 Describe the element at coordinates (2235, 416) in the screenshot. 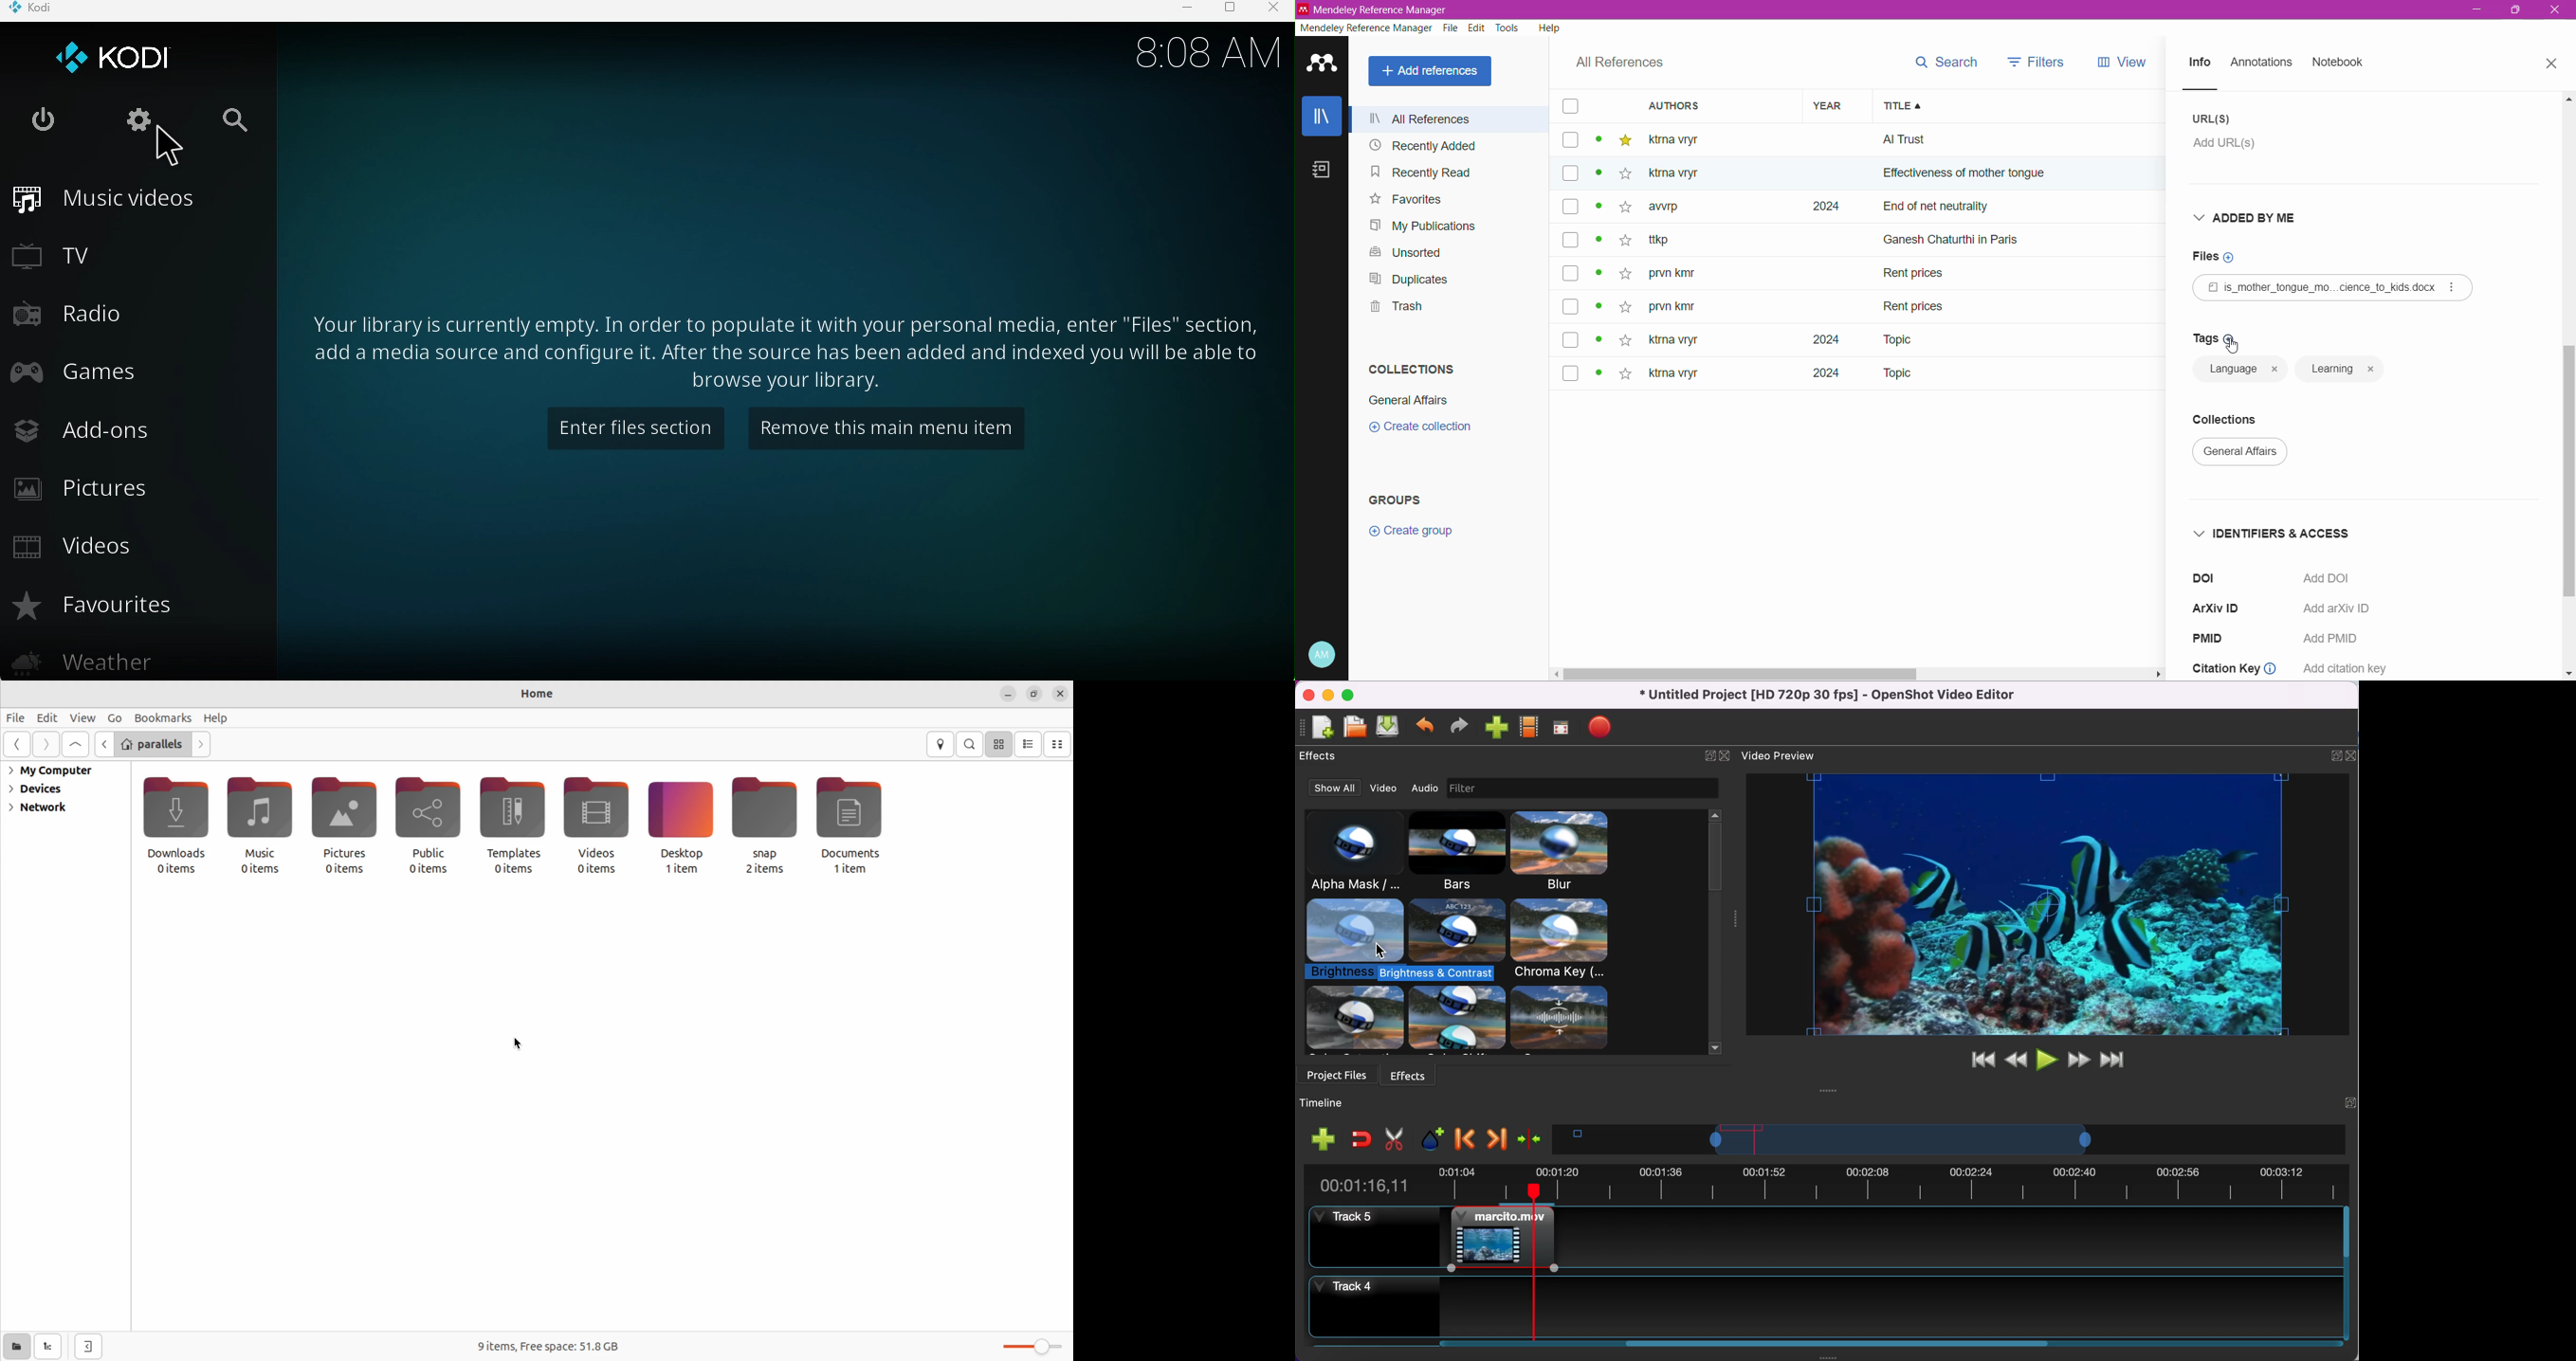

I see `Collections` at that location.